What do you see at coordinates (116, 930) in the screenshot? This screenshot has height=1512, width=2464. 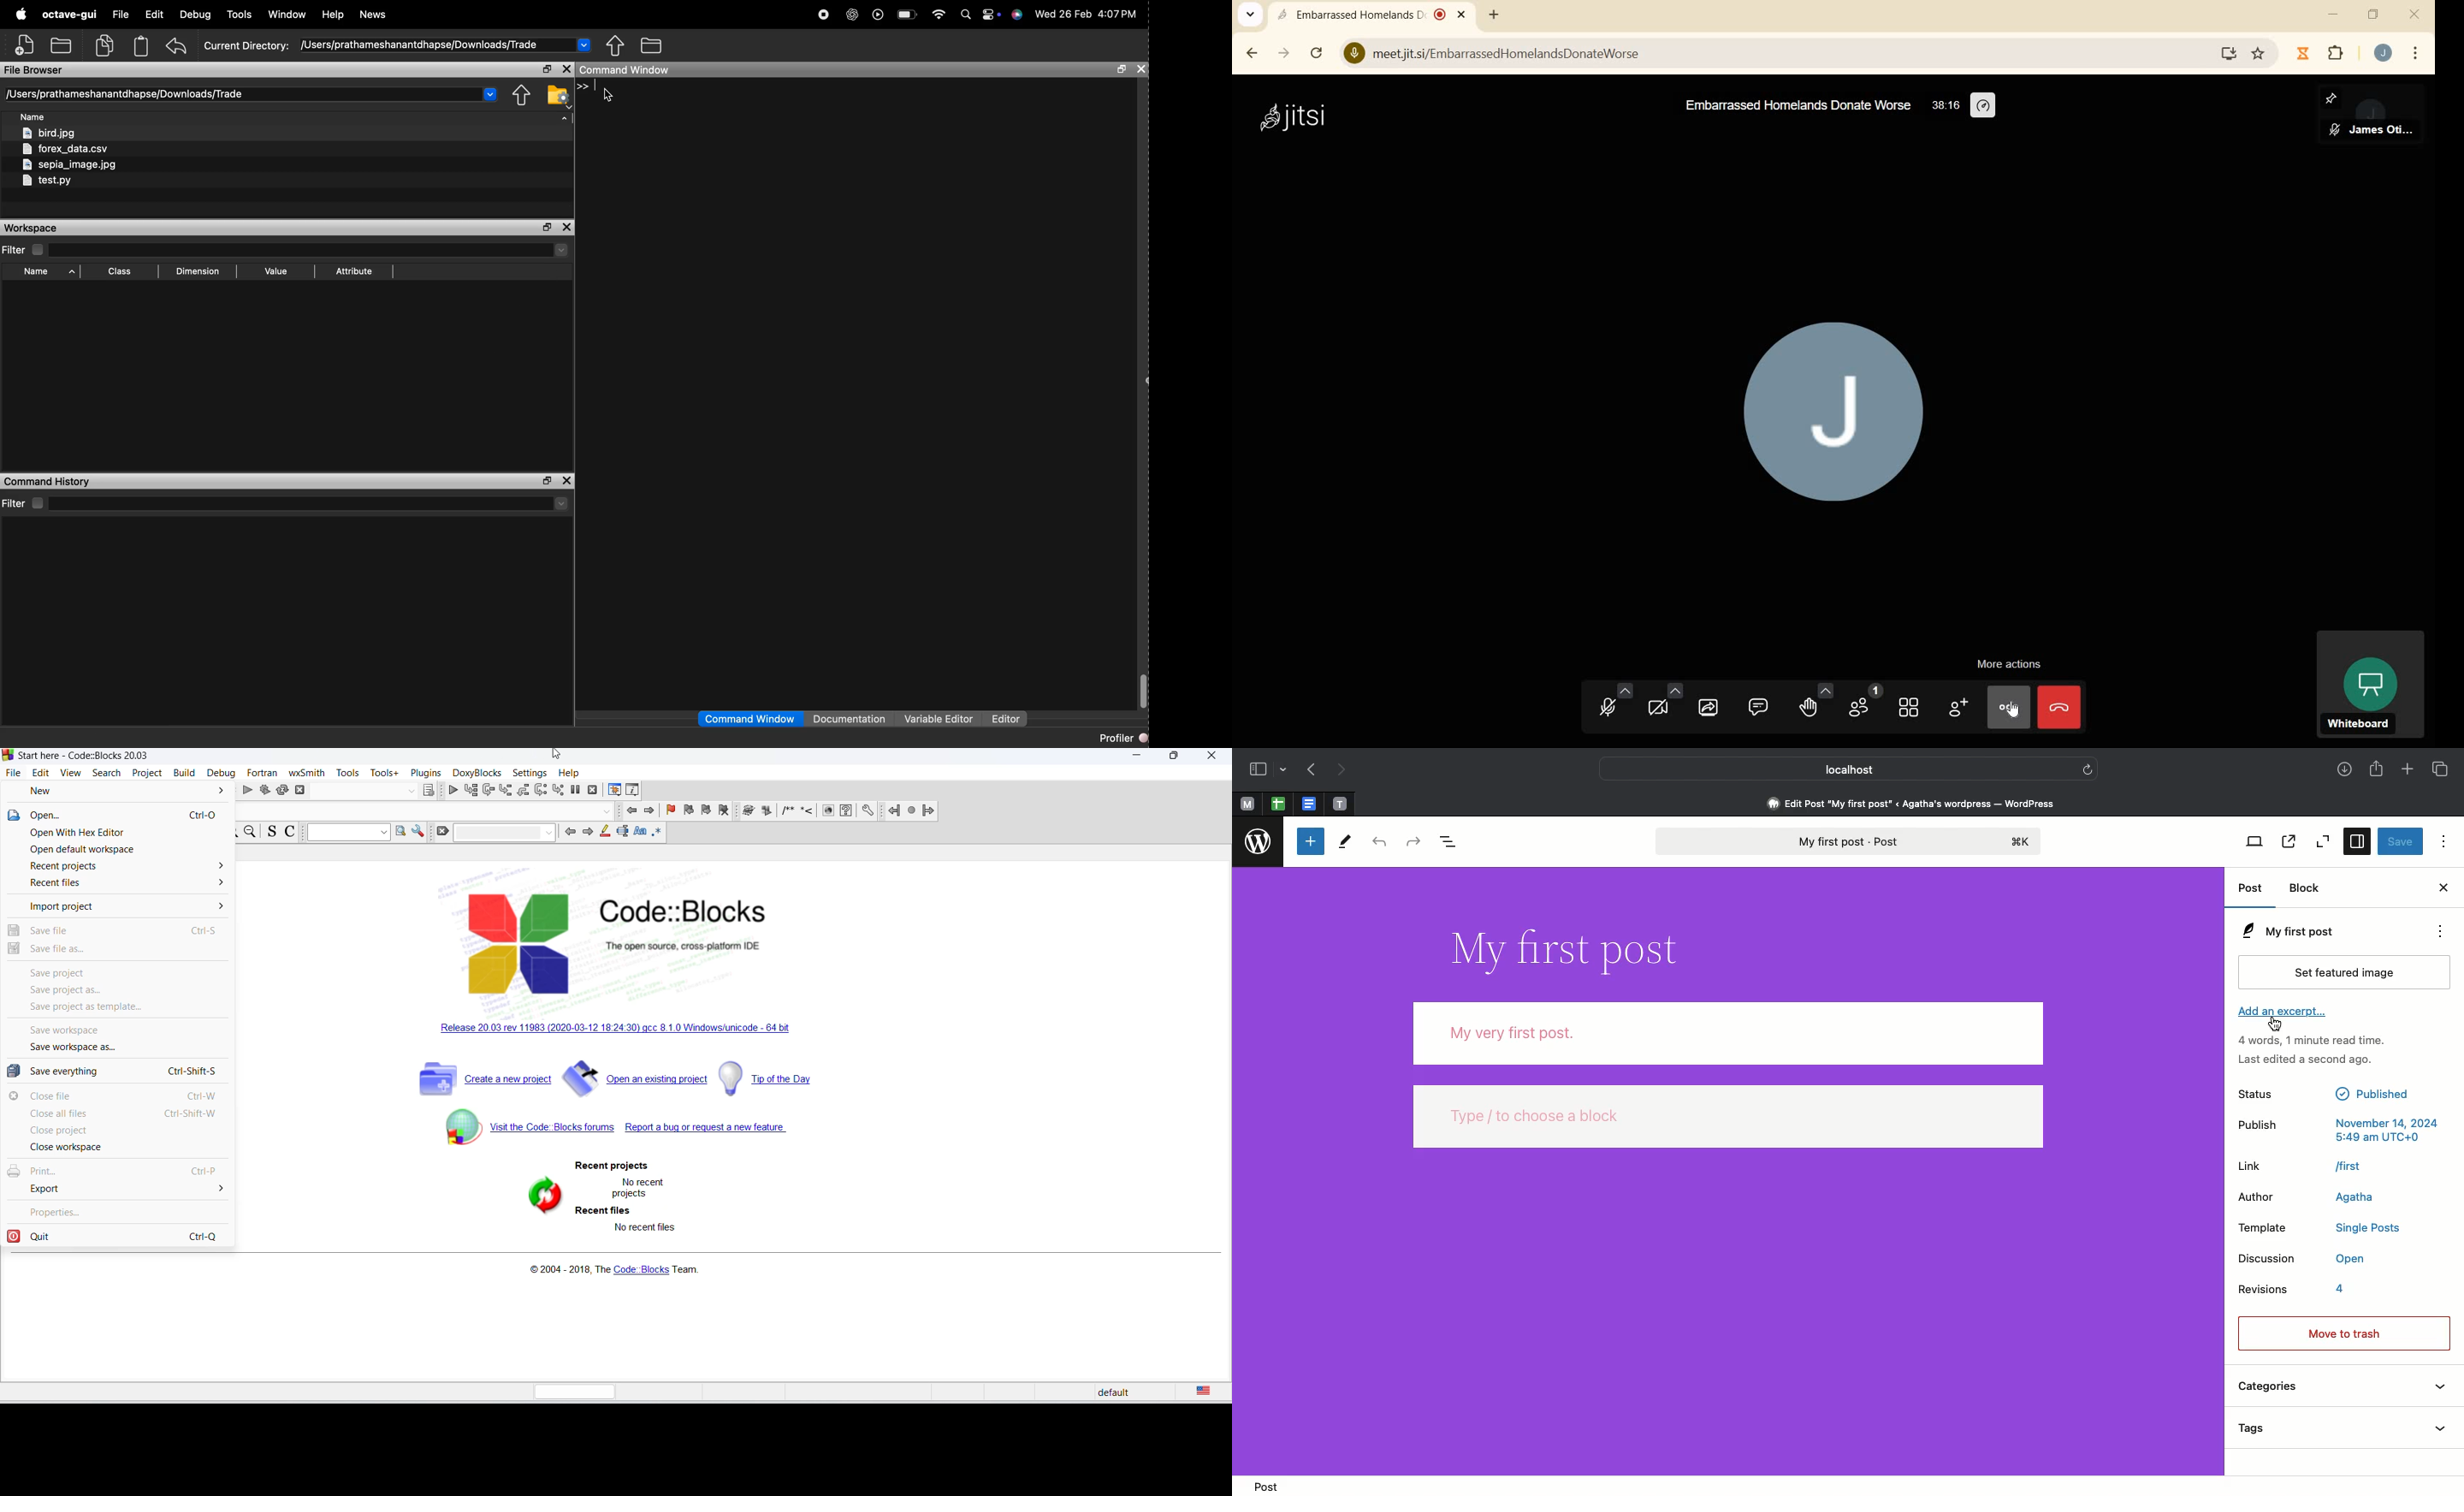 I see `save file` at bounding box center [116, 930].